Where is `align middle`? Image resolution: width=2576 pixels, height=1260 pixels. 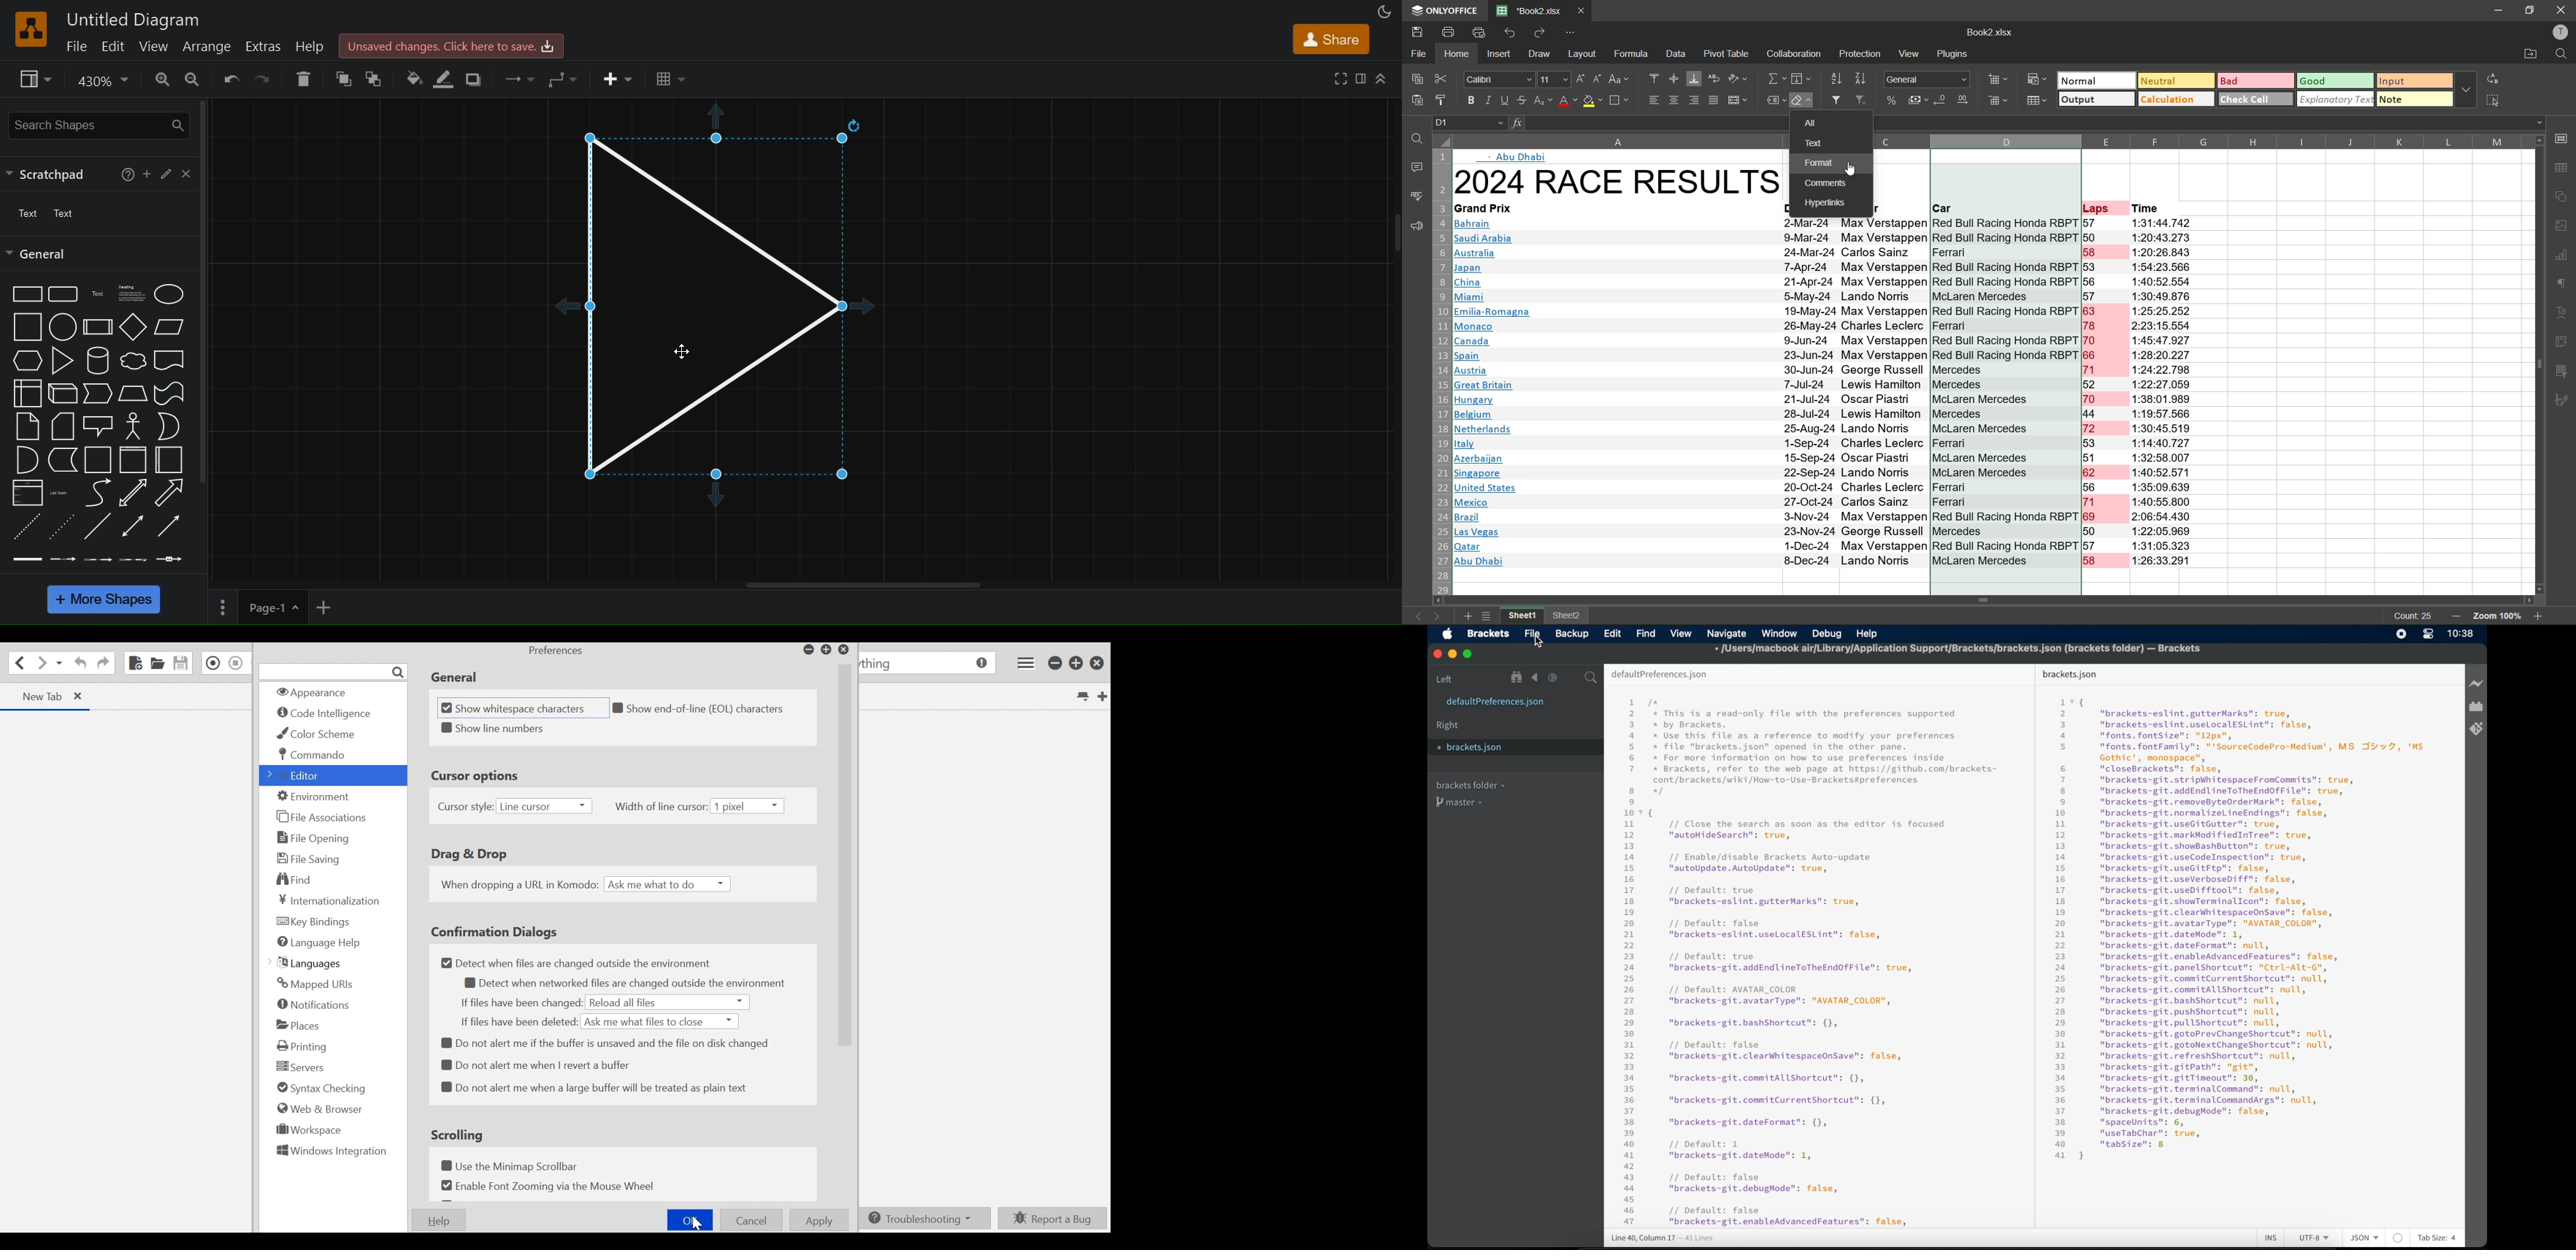 align middle is located at coordinates (1674, 80).